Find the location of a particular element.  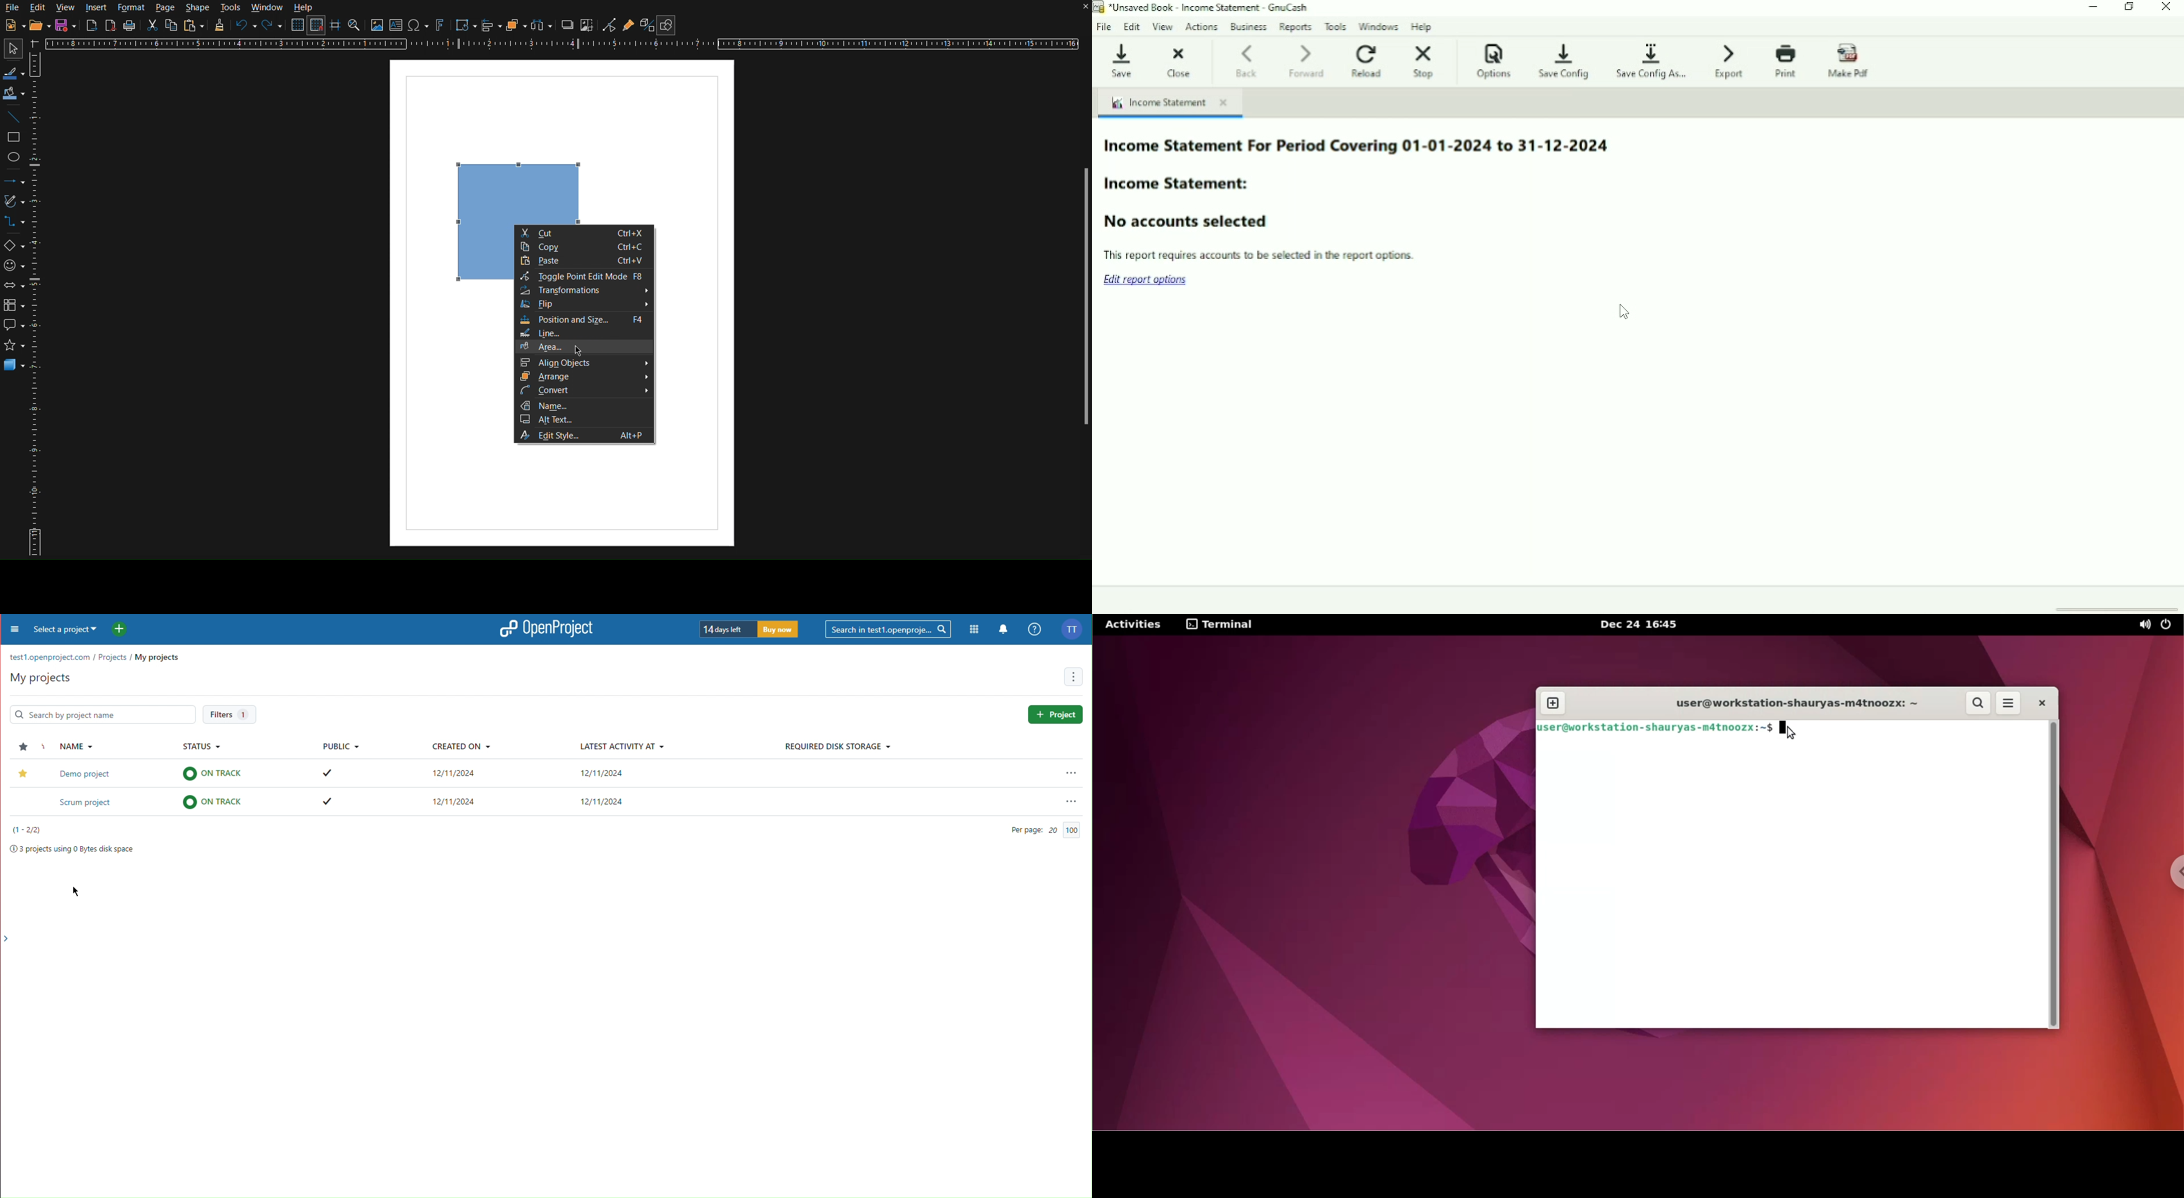

Connections is located at coordinates (13, 223).